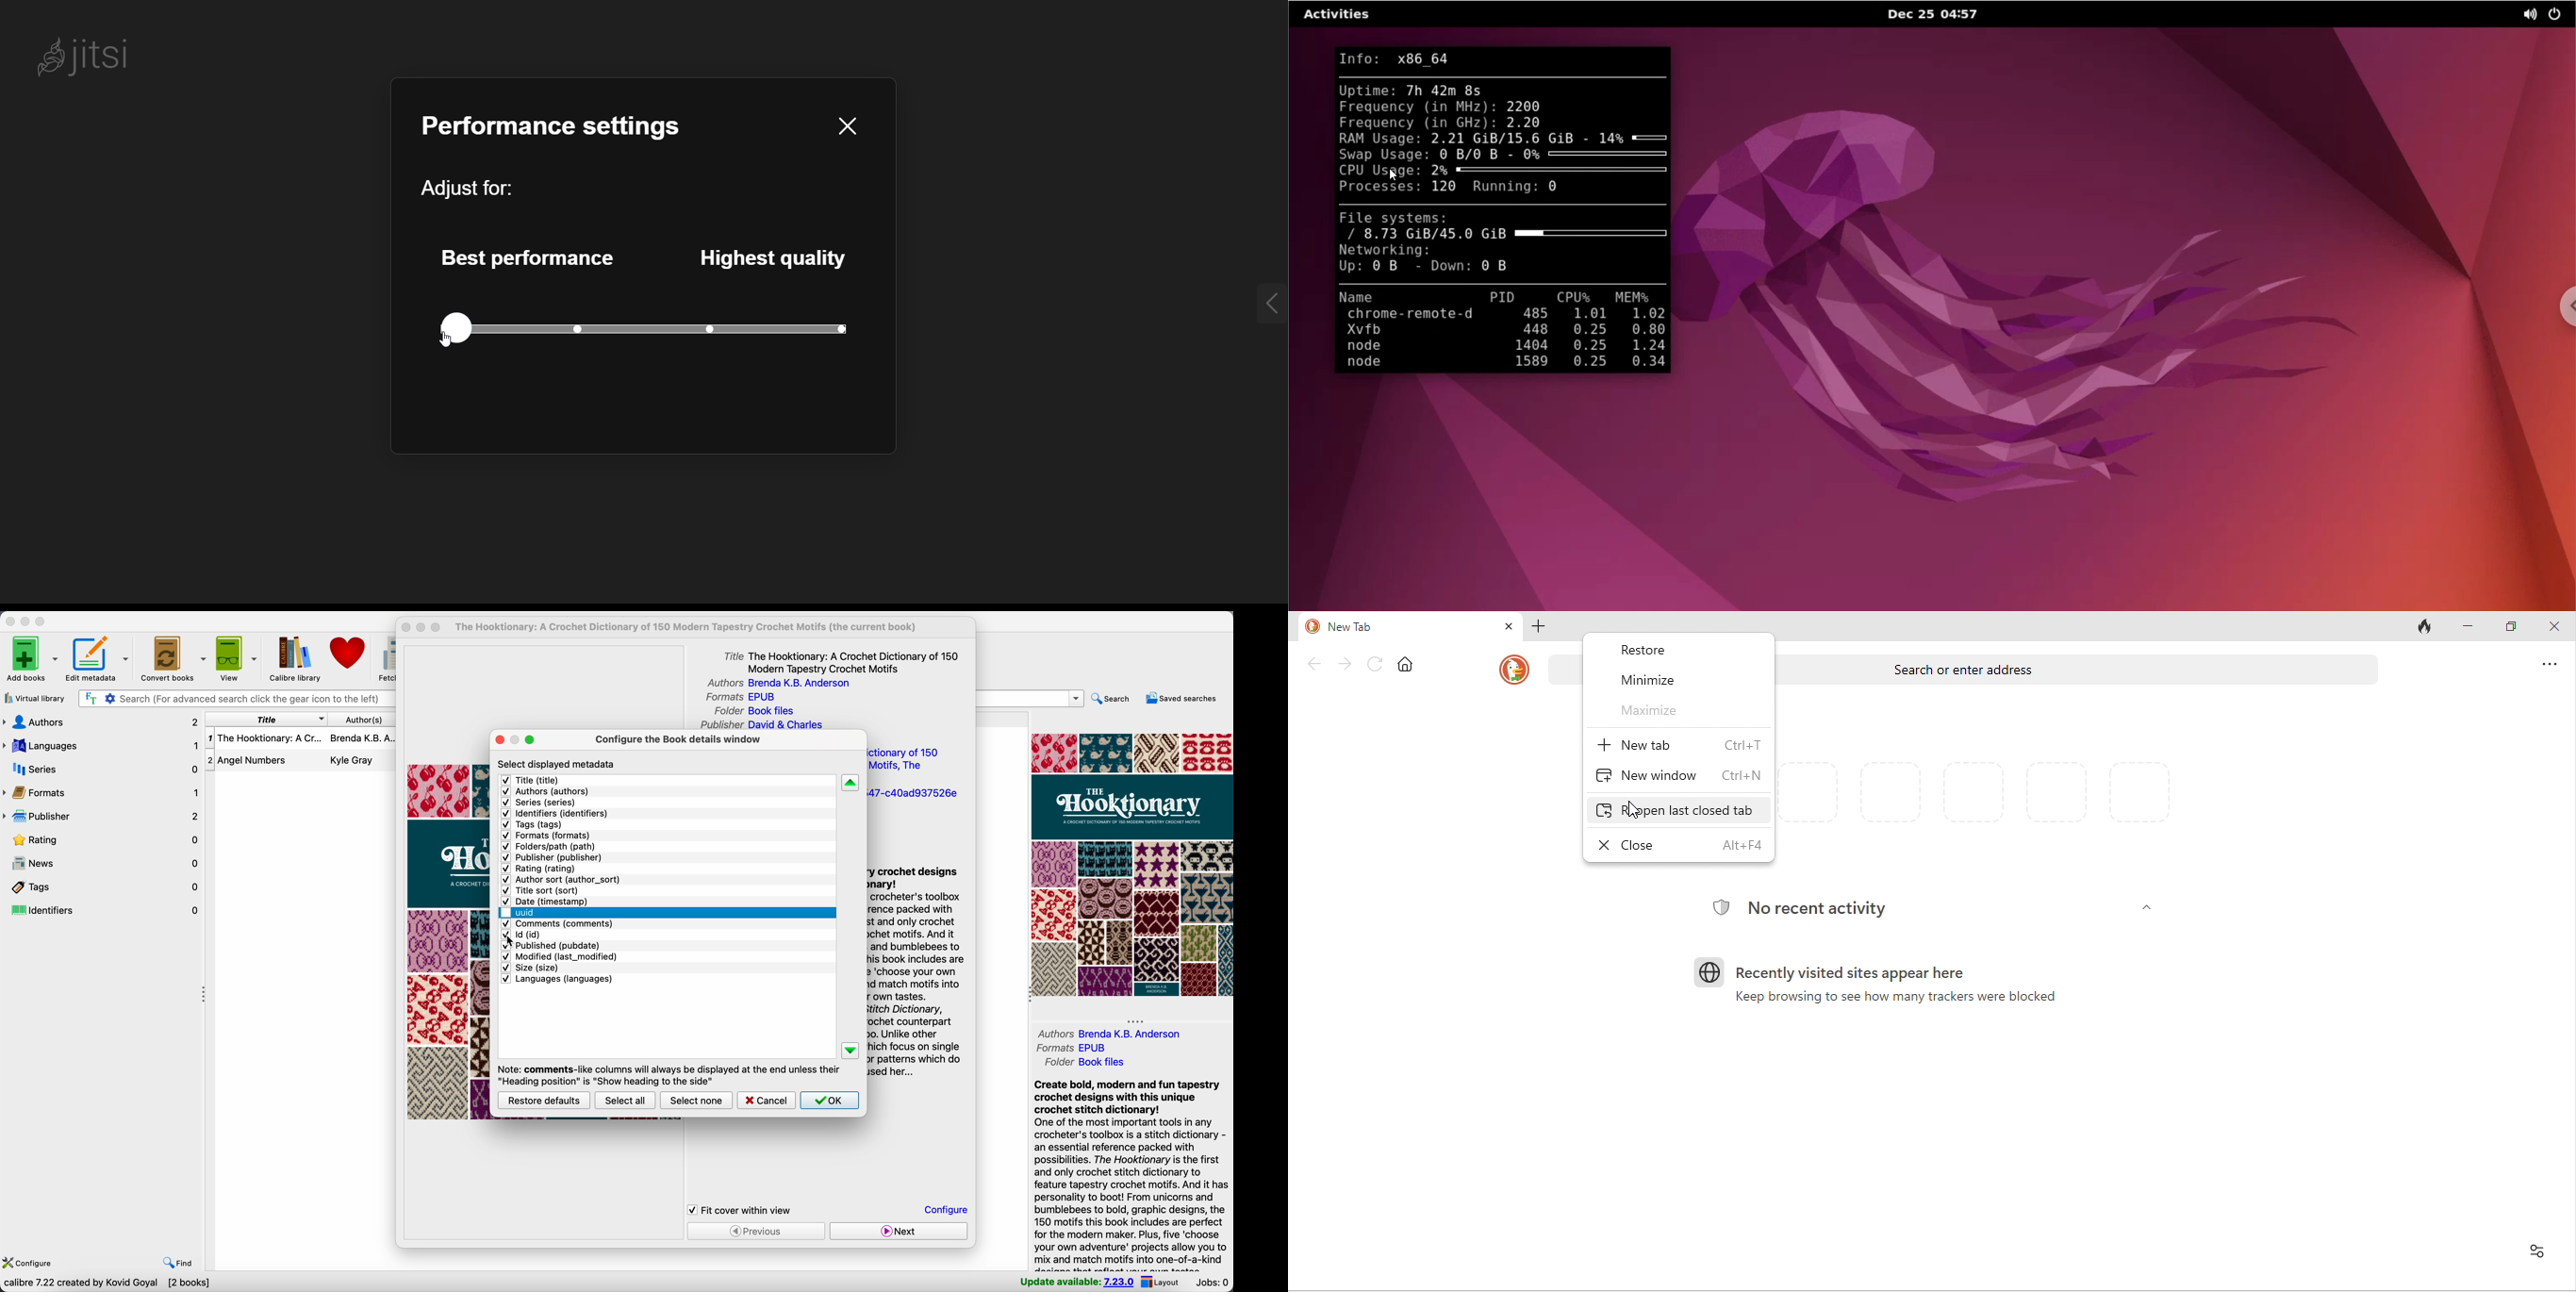 This screenshot has width=2576, height=1316. What do you see at coordinates (1655, 683) in the screenshot?
I see `minimize` at bounding box center [1655, 683].